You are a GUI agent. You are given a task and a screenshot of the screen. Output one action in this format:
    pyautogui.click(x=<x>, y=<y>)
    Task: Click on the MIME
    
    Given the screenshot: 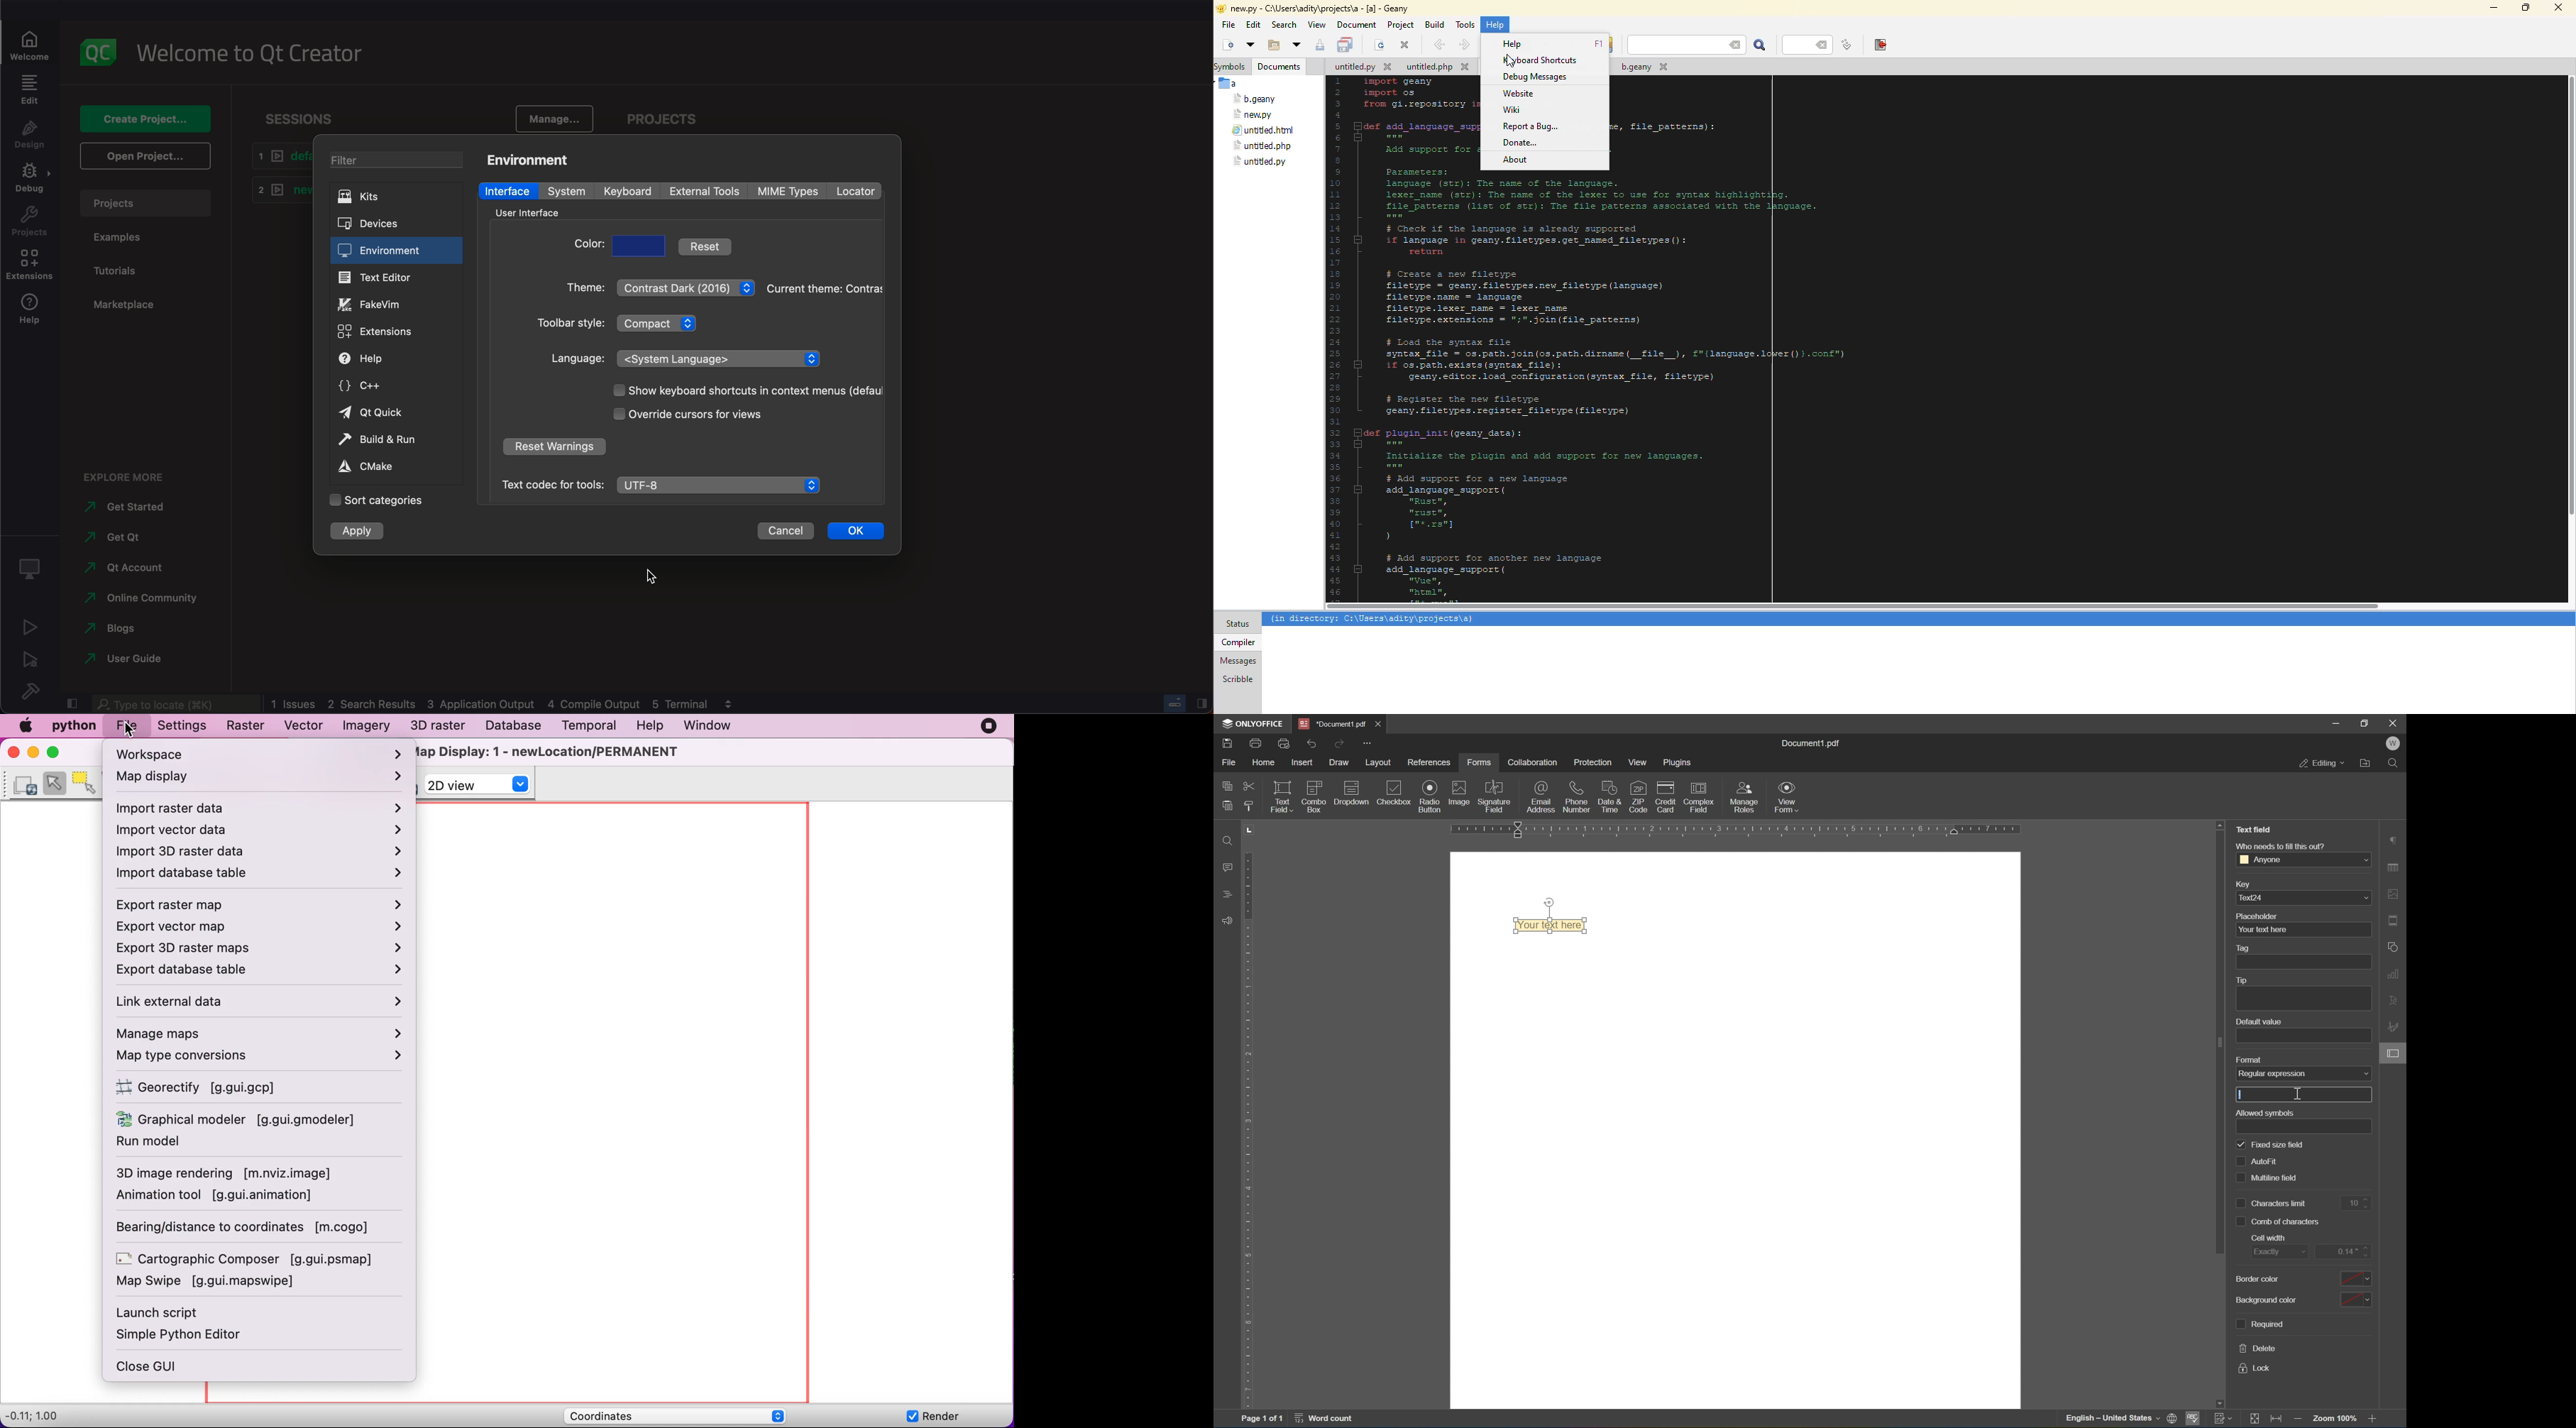 What is the action you would take?
    pyautogui.click(x=789, y=191)
    